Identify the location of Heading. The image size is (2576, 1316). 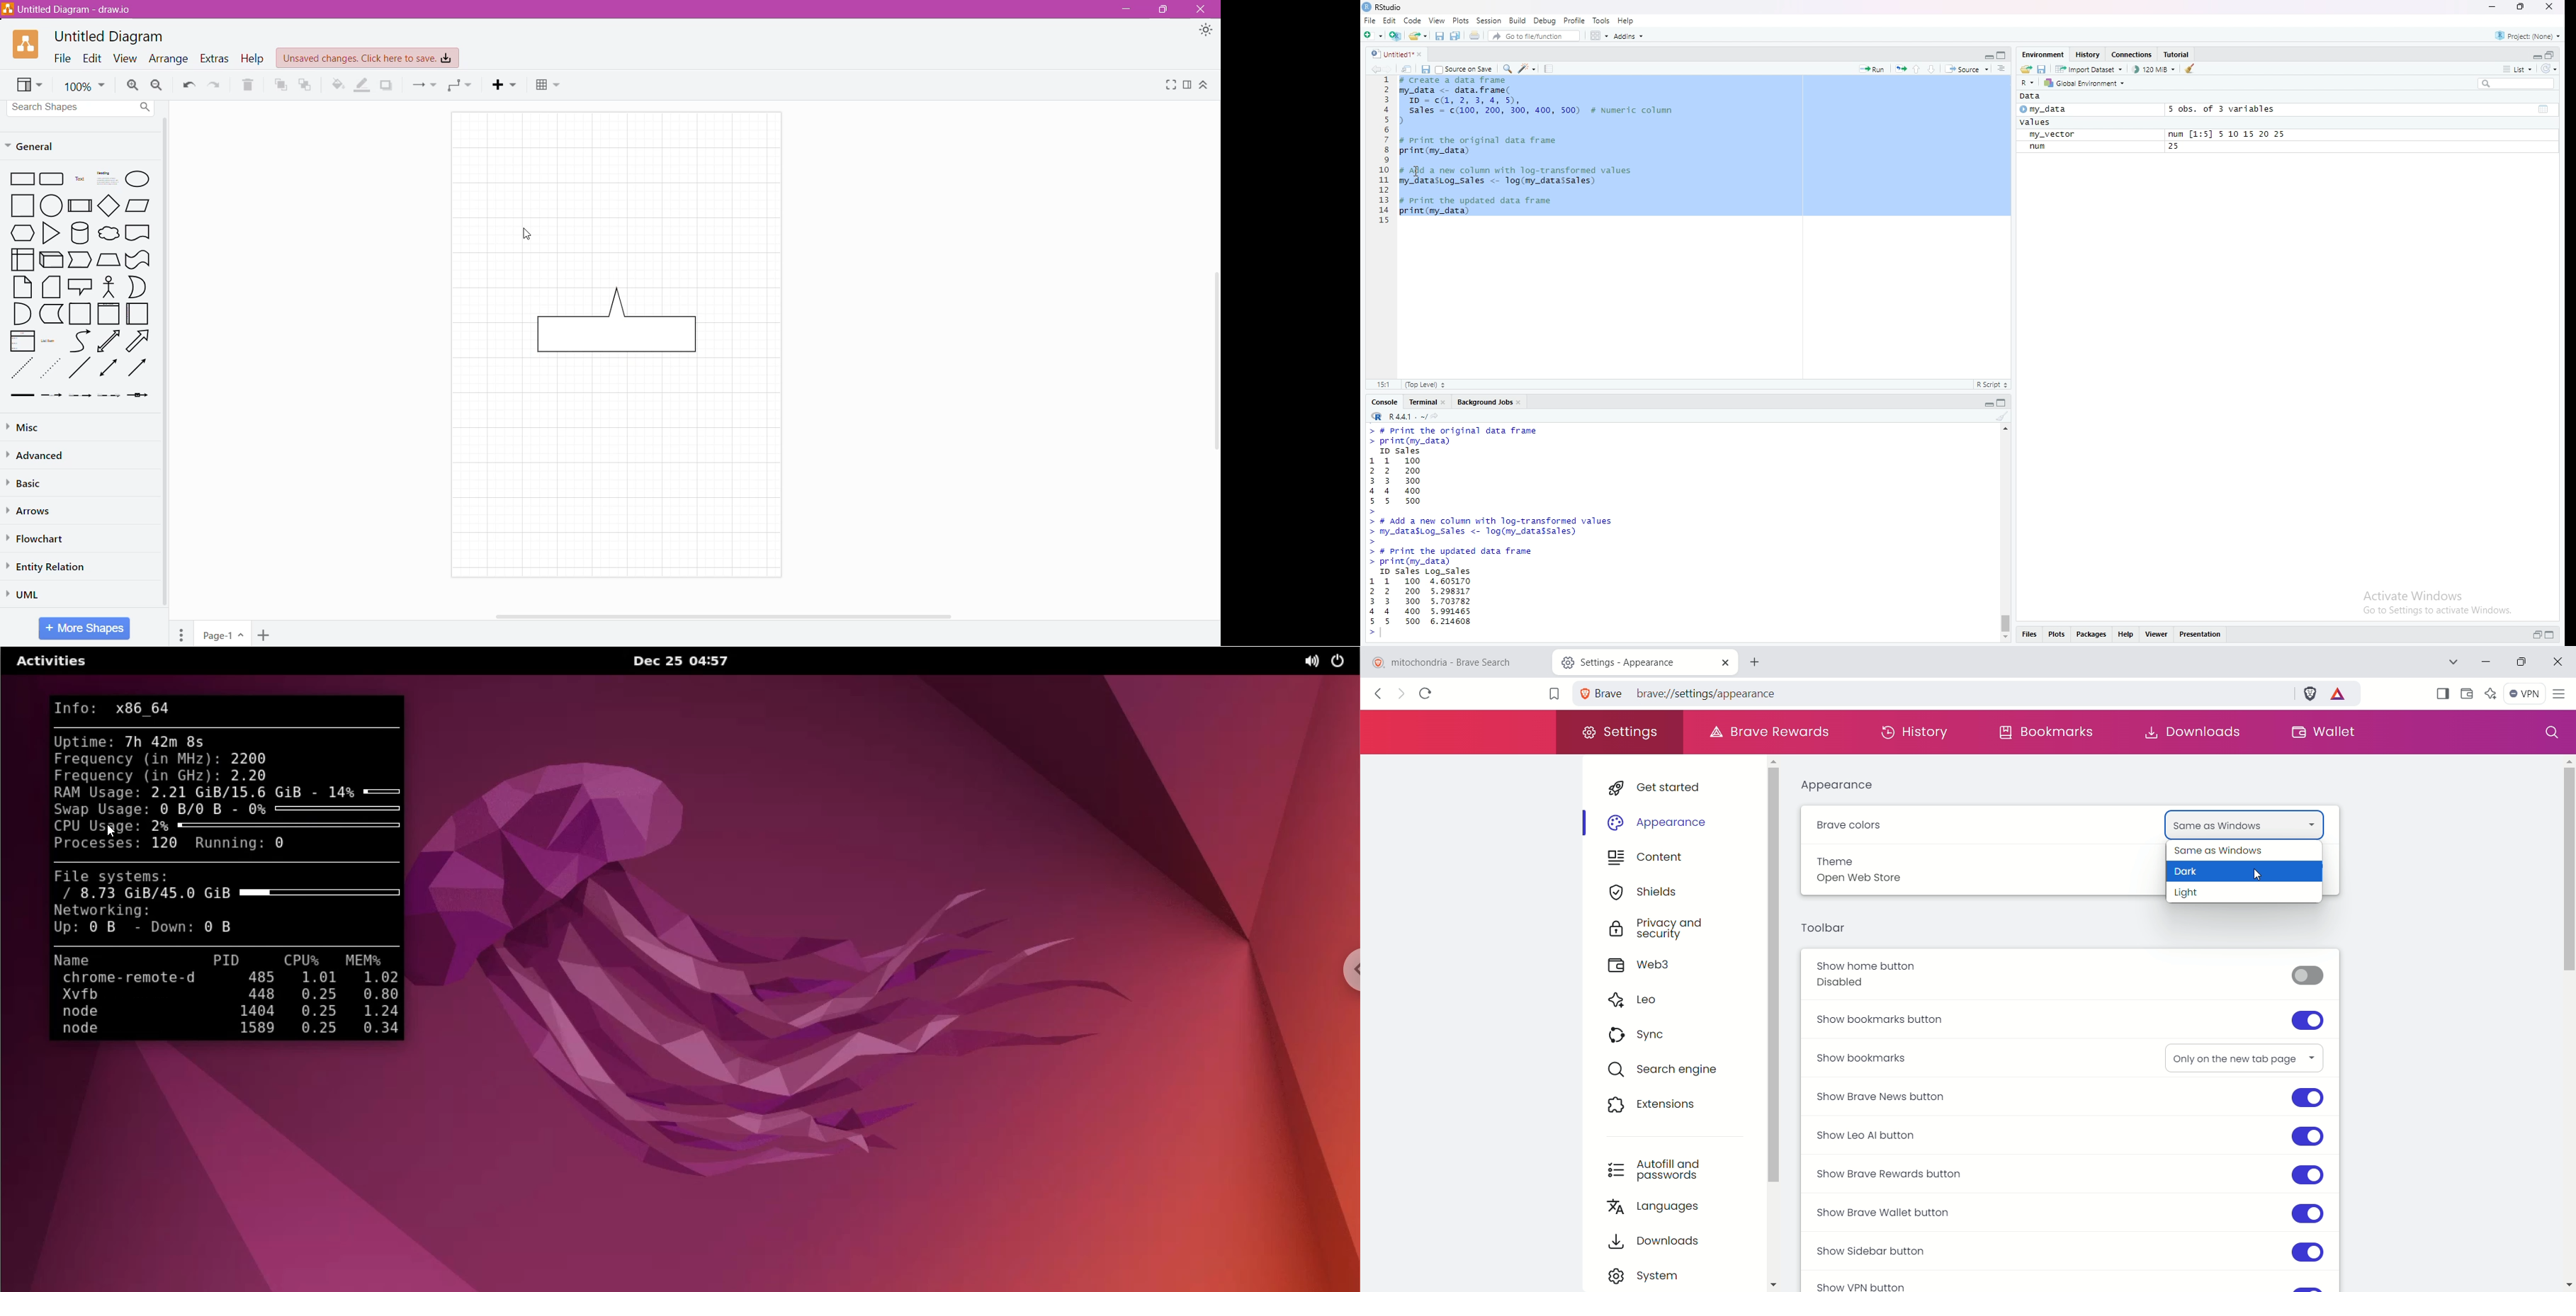
(105, 179).